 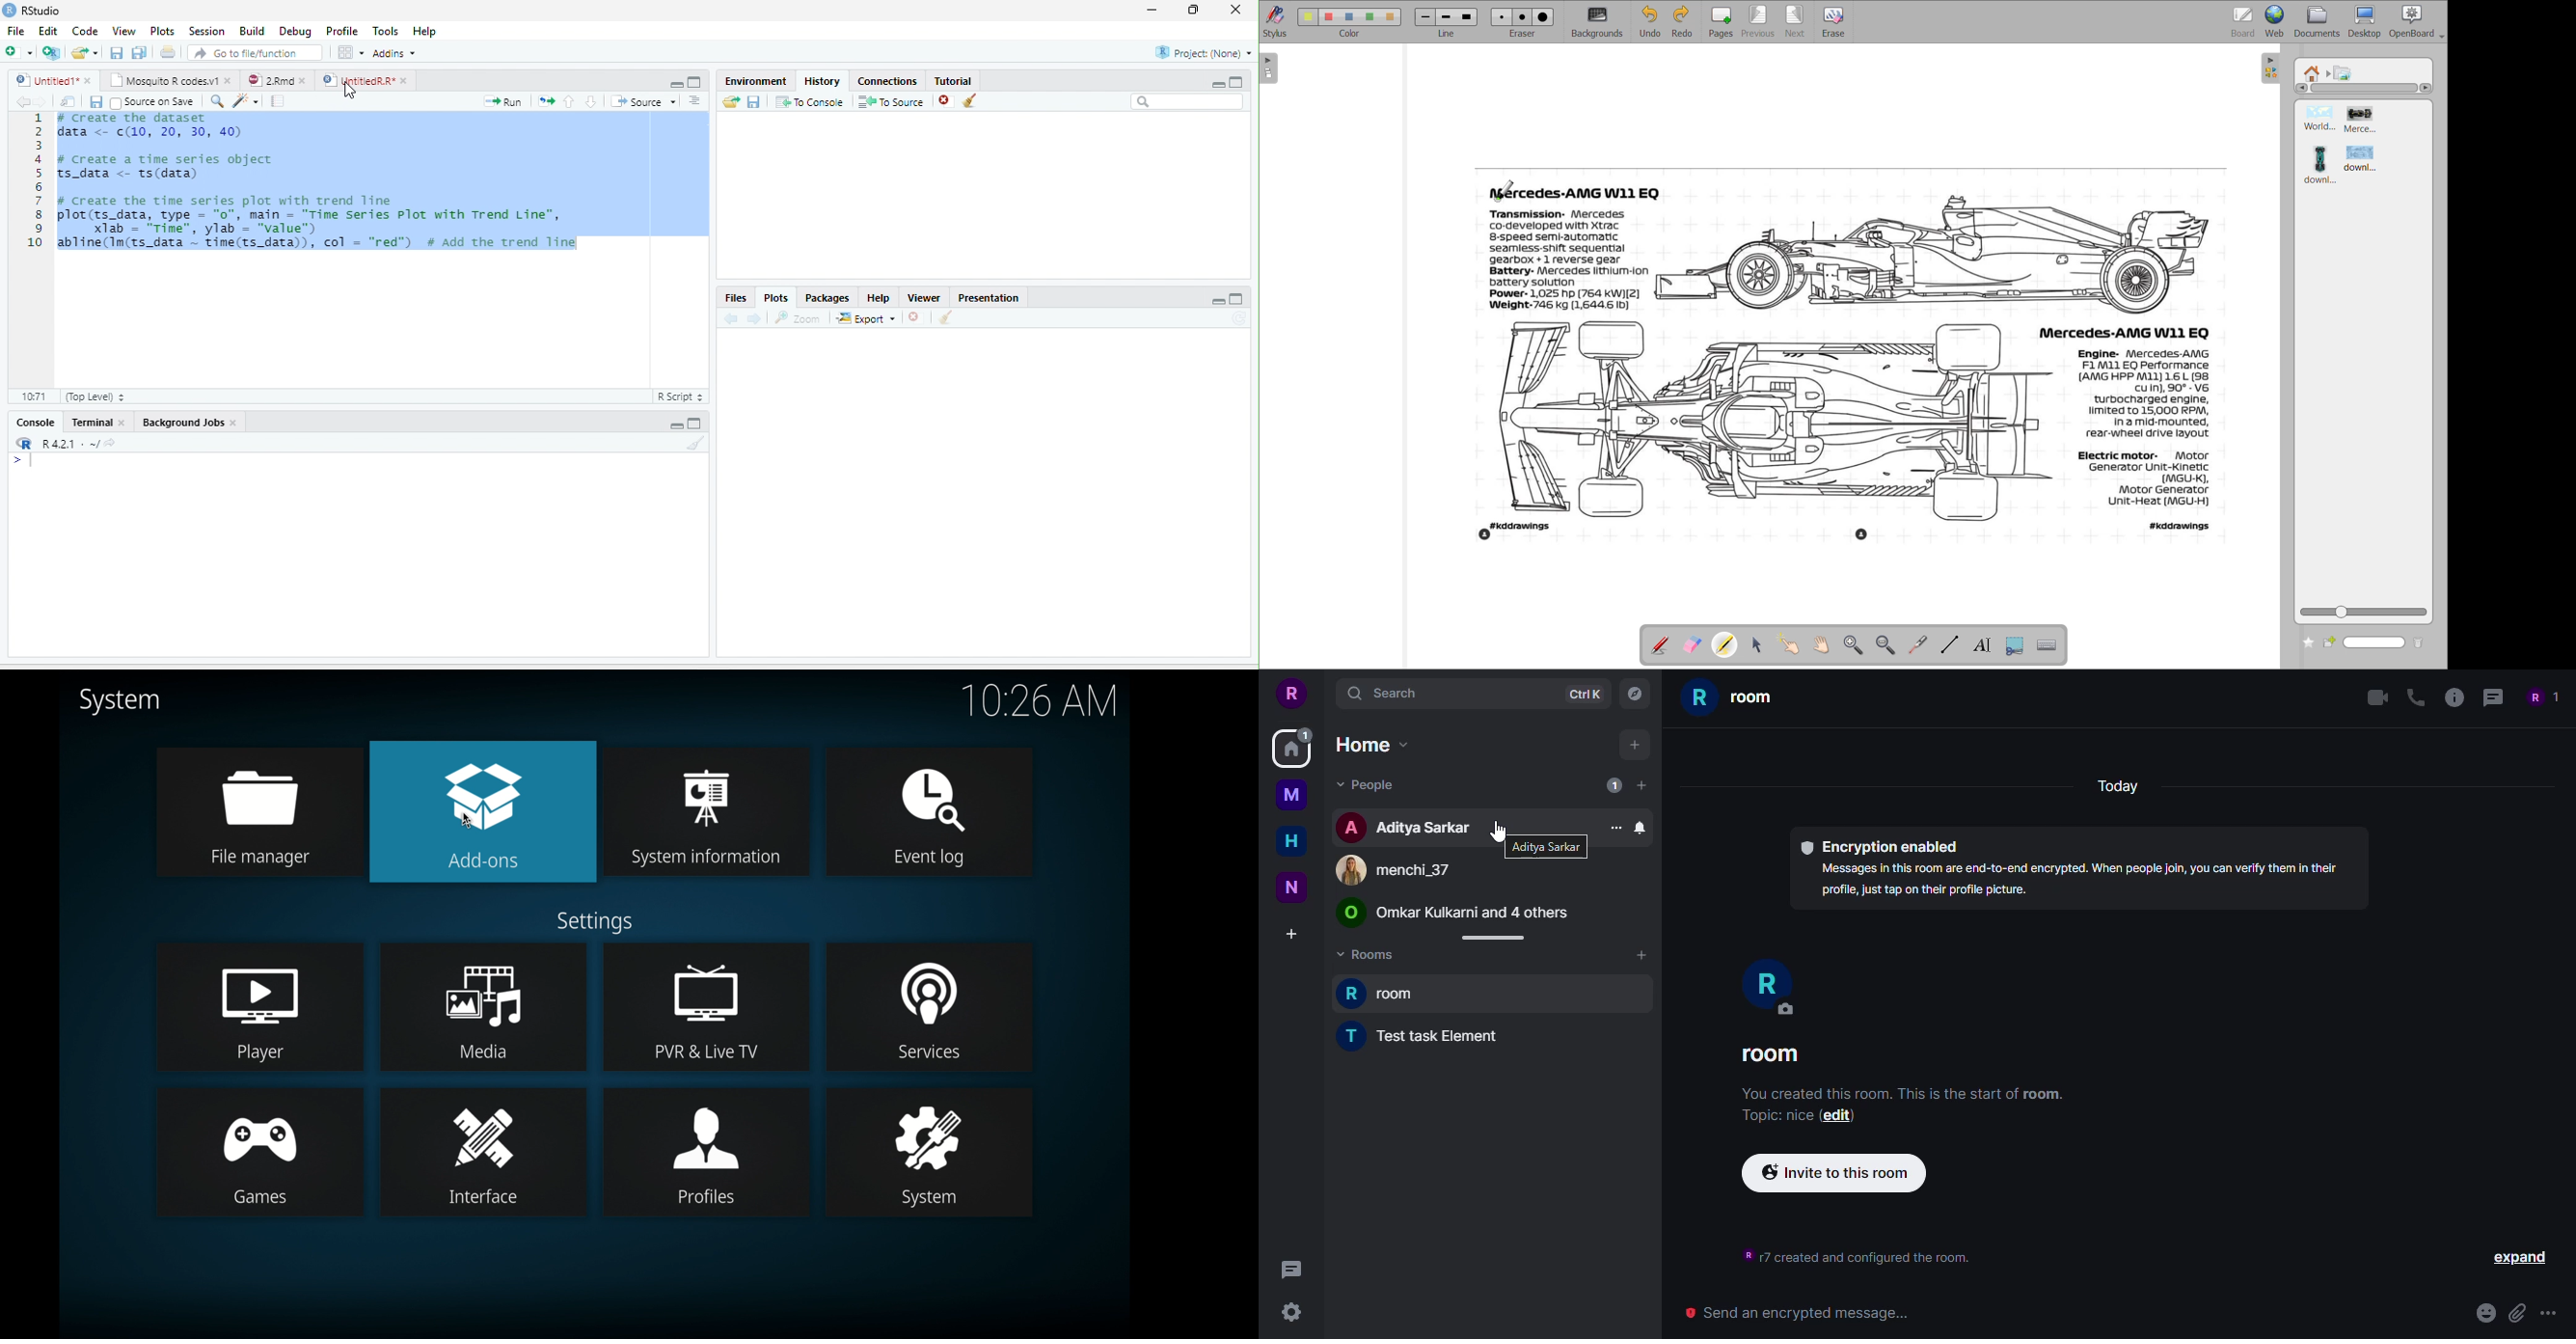 I want to click on Viewer, so click(x=925, y=297).